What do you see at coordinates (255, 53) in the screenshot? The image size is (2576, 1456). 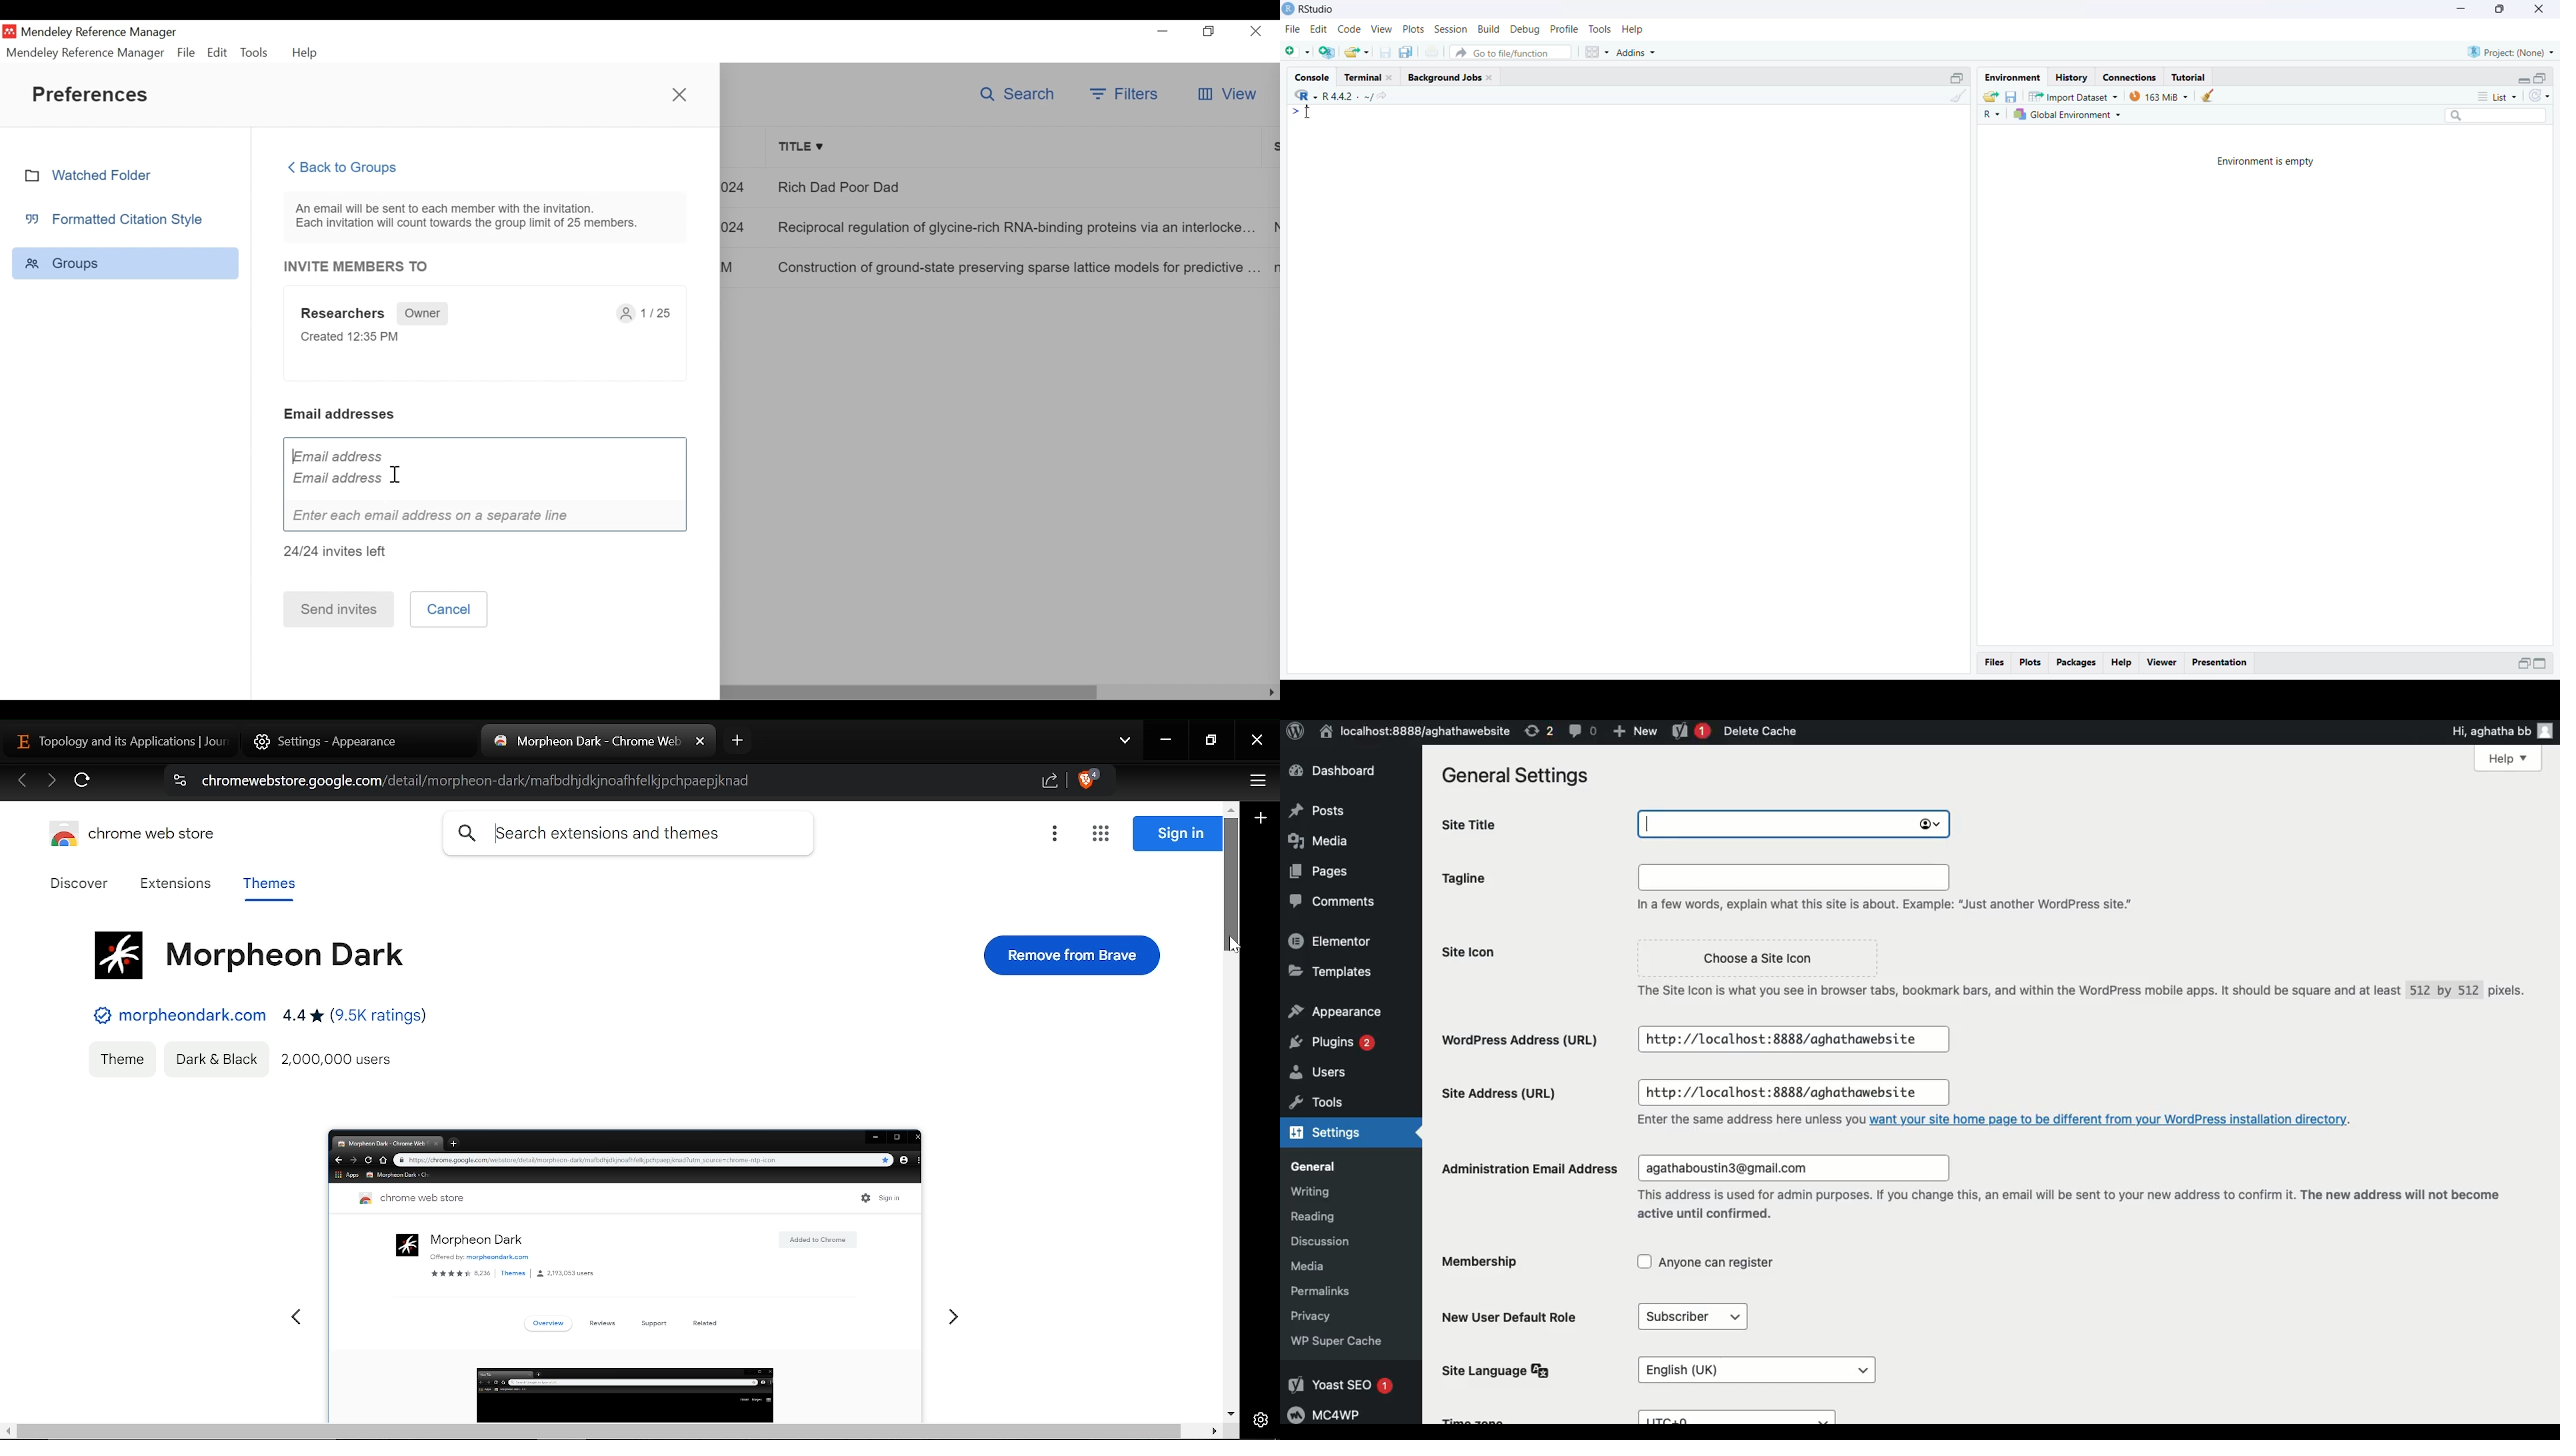 I see `Tools` at bounding box center [255, 53].